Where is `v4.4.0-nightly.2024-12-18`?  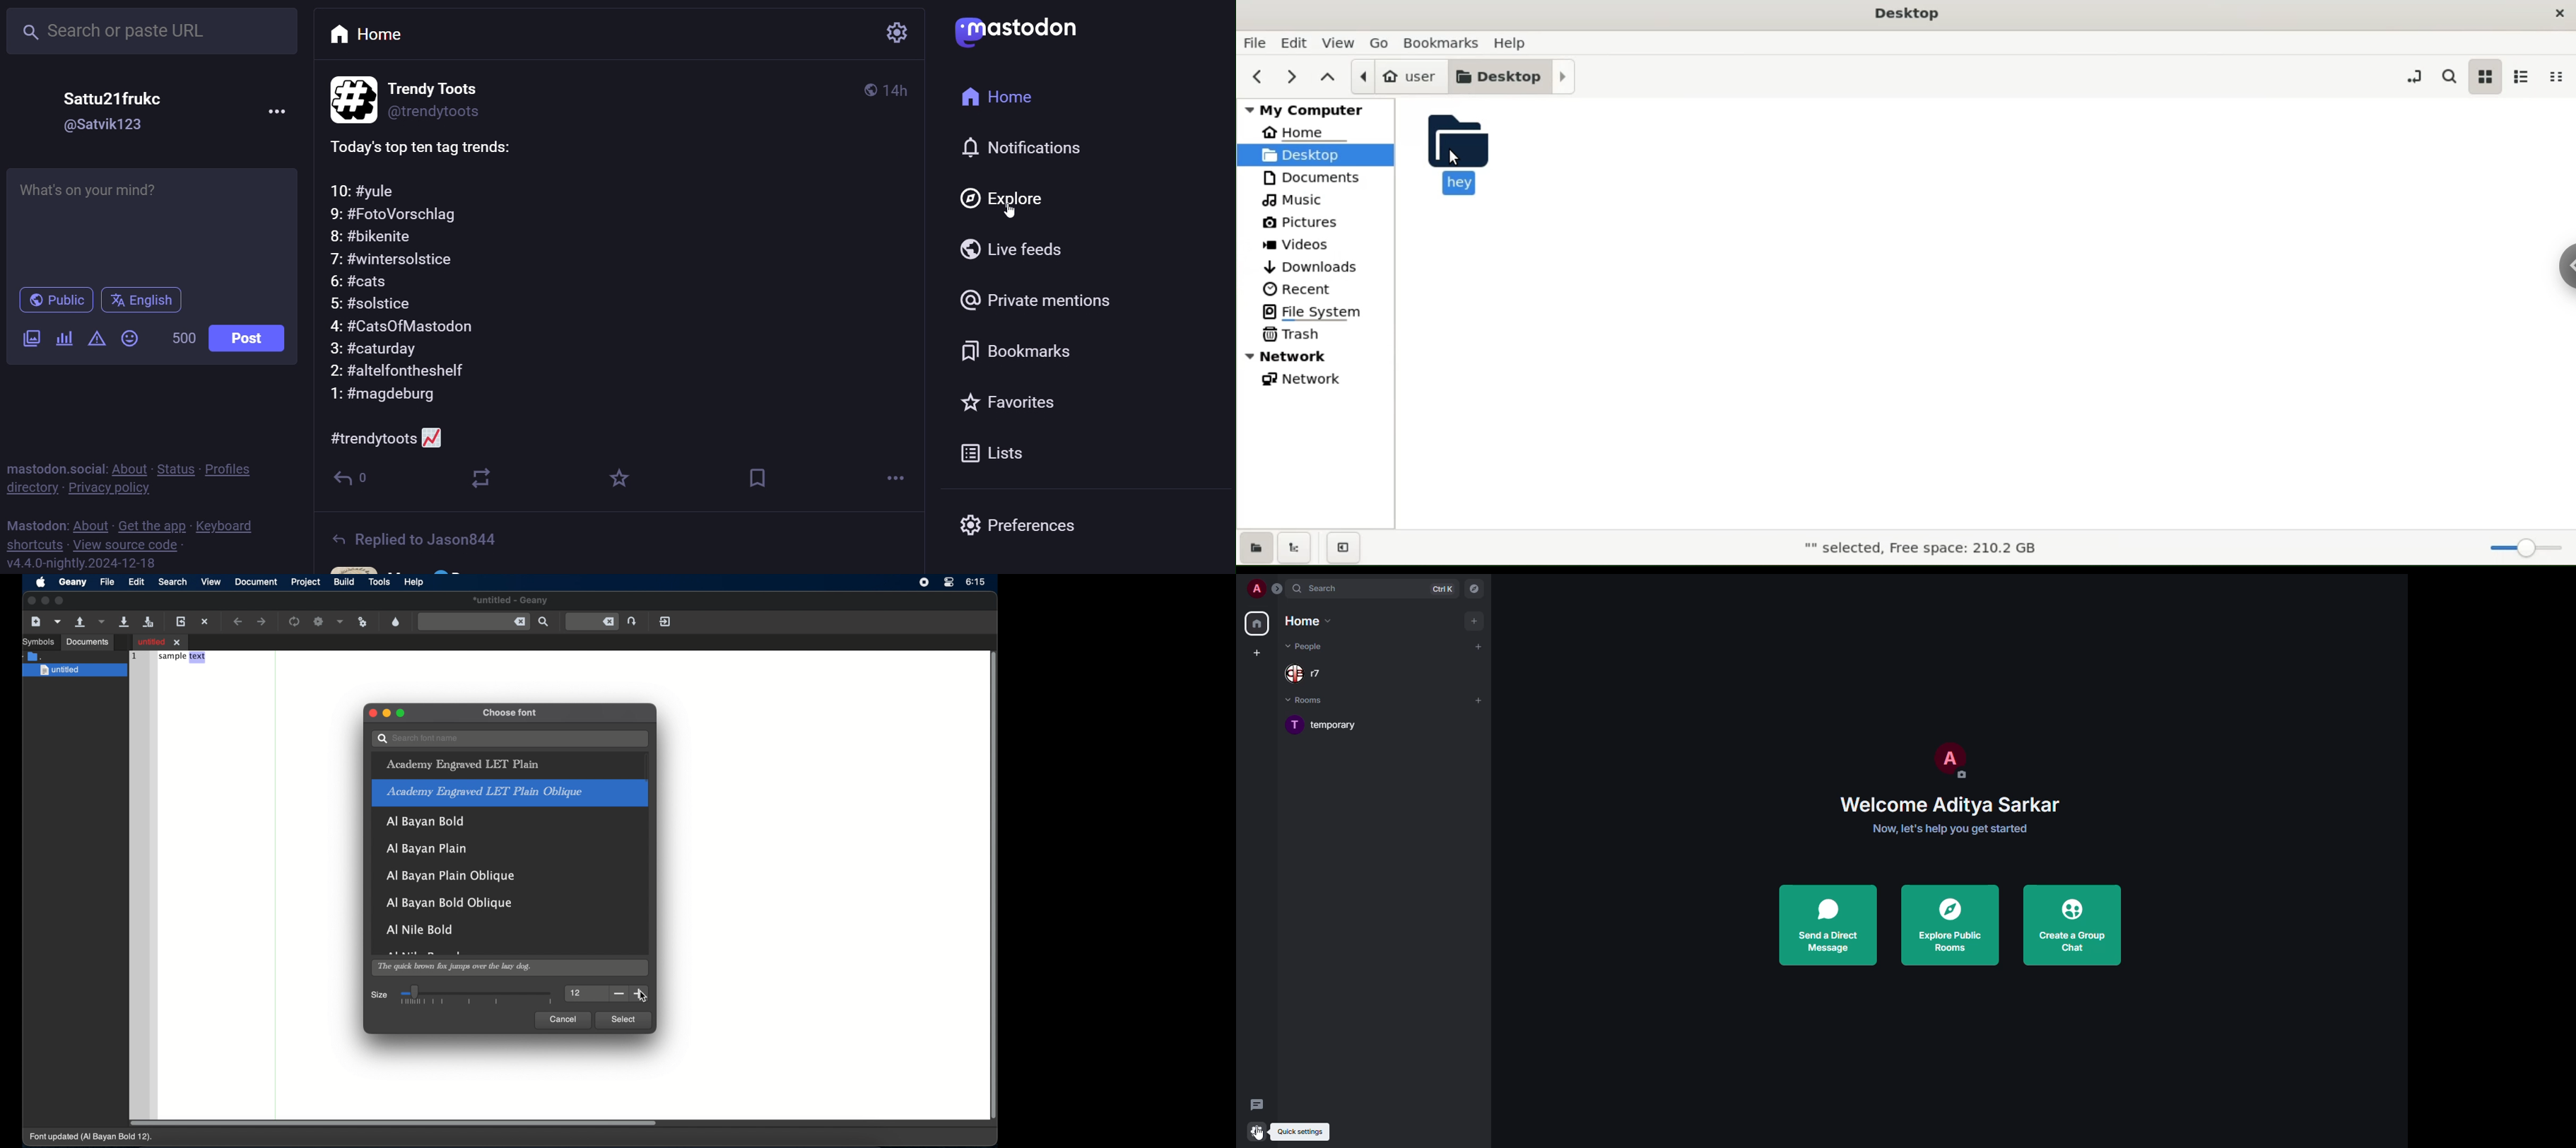
v4.4.0-nightly.2024-12-18 is located at coordinates (101, 564).